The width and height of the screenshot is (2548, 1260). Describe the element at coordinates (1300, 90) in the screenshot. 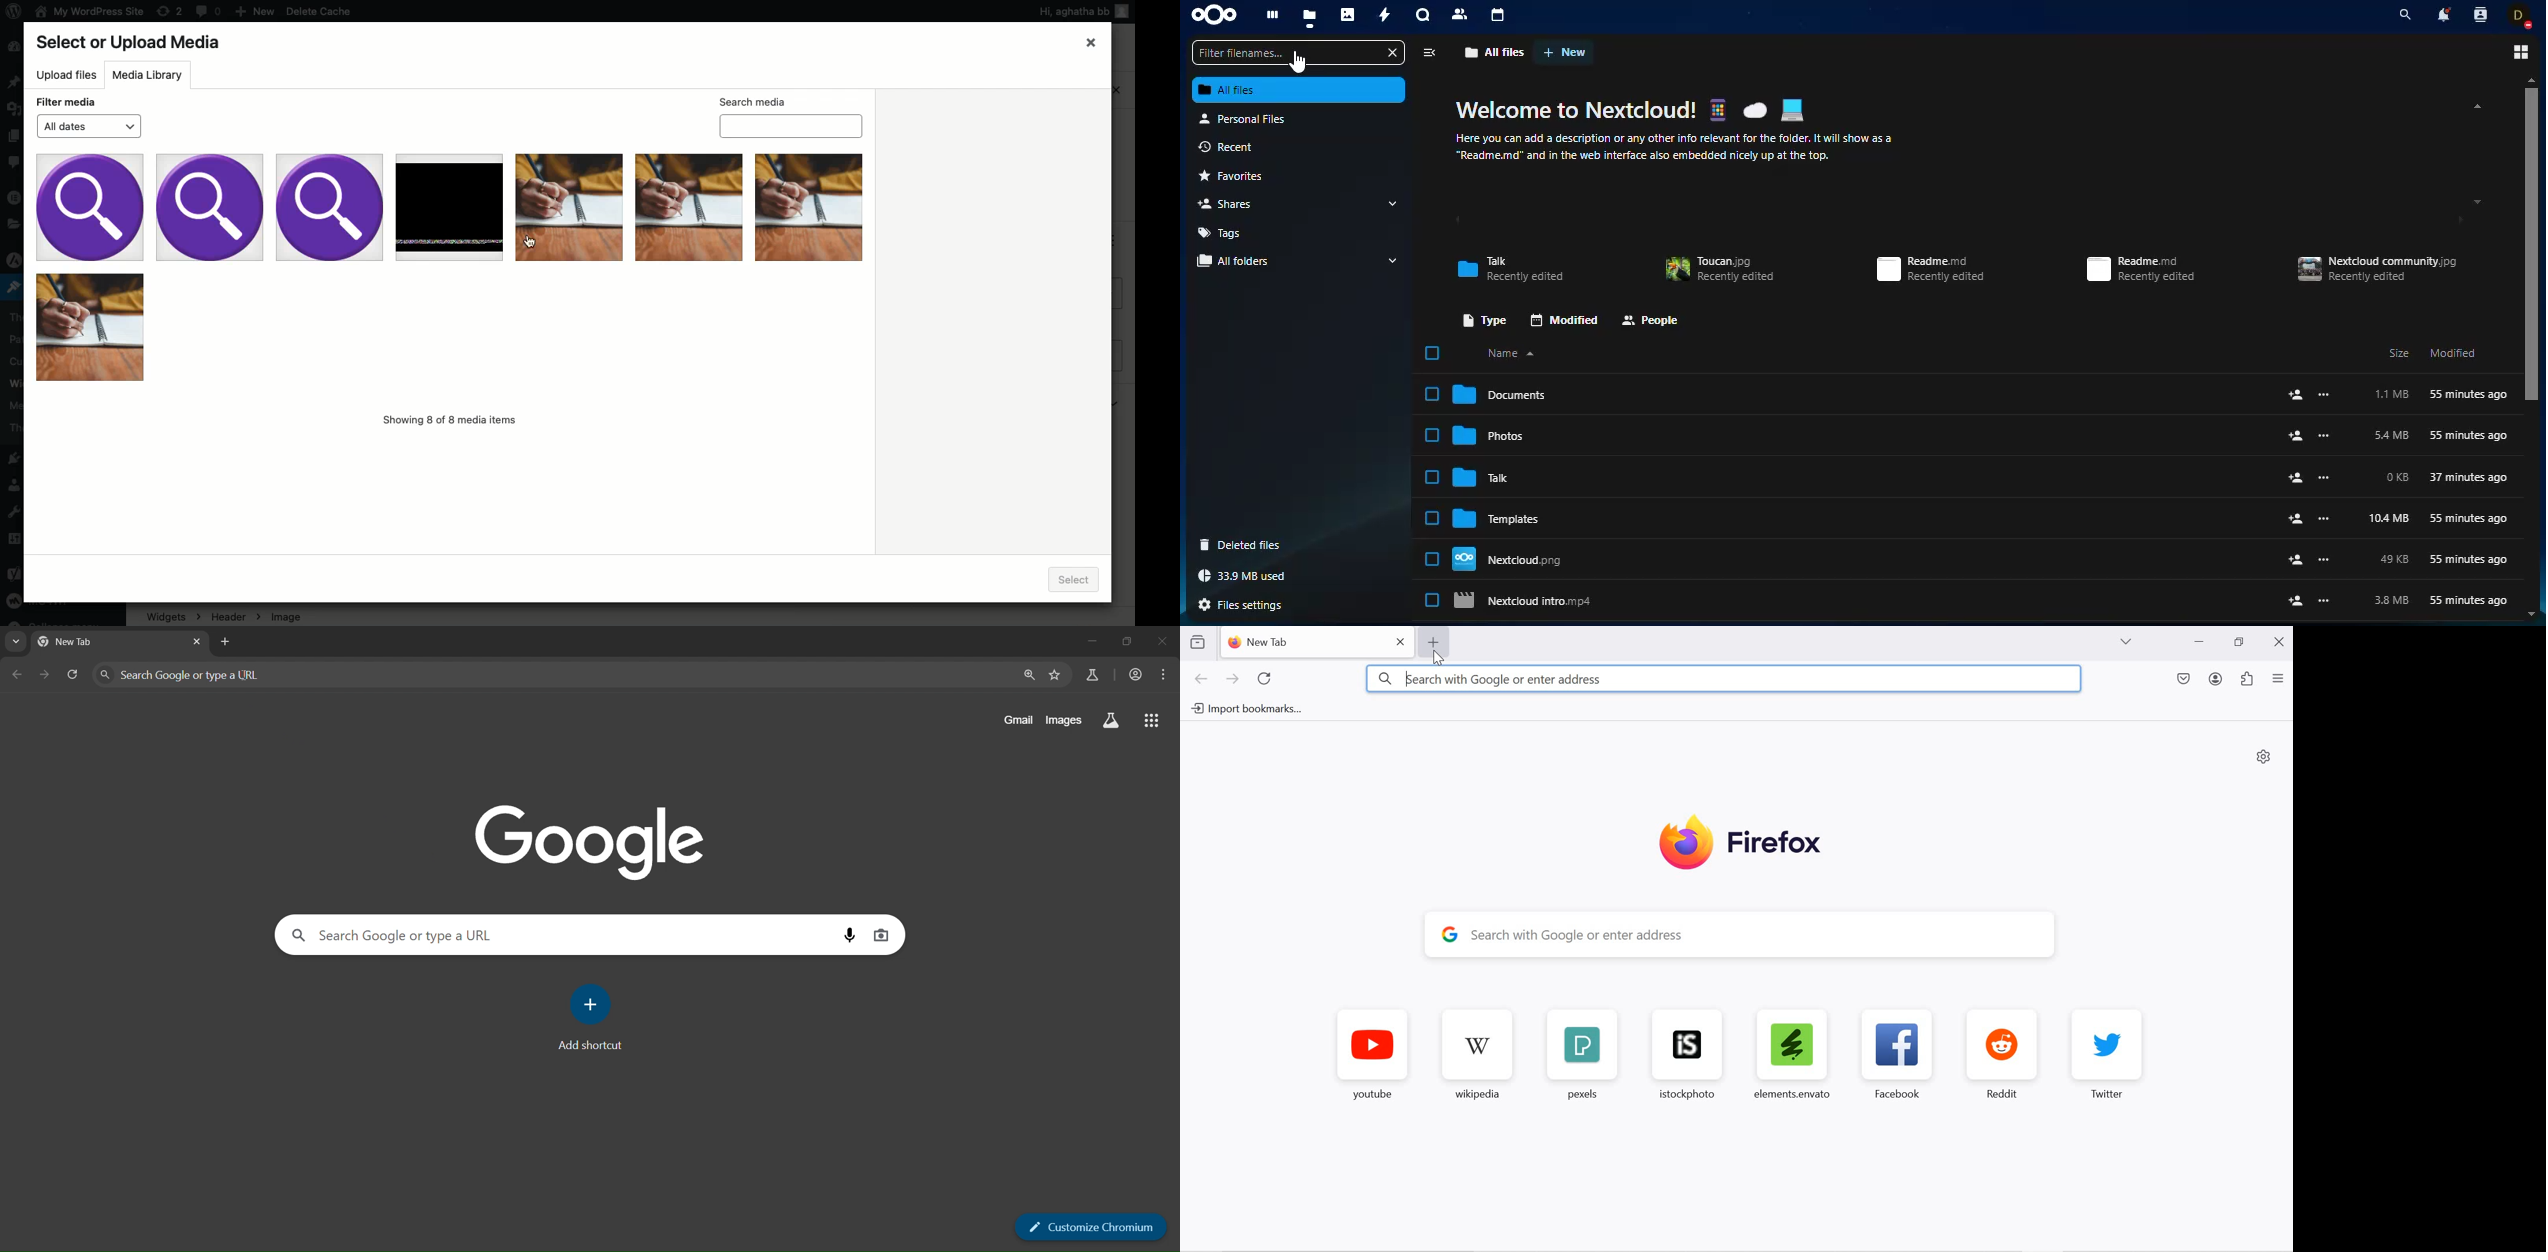

I see `all files` at that location.